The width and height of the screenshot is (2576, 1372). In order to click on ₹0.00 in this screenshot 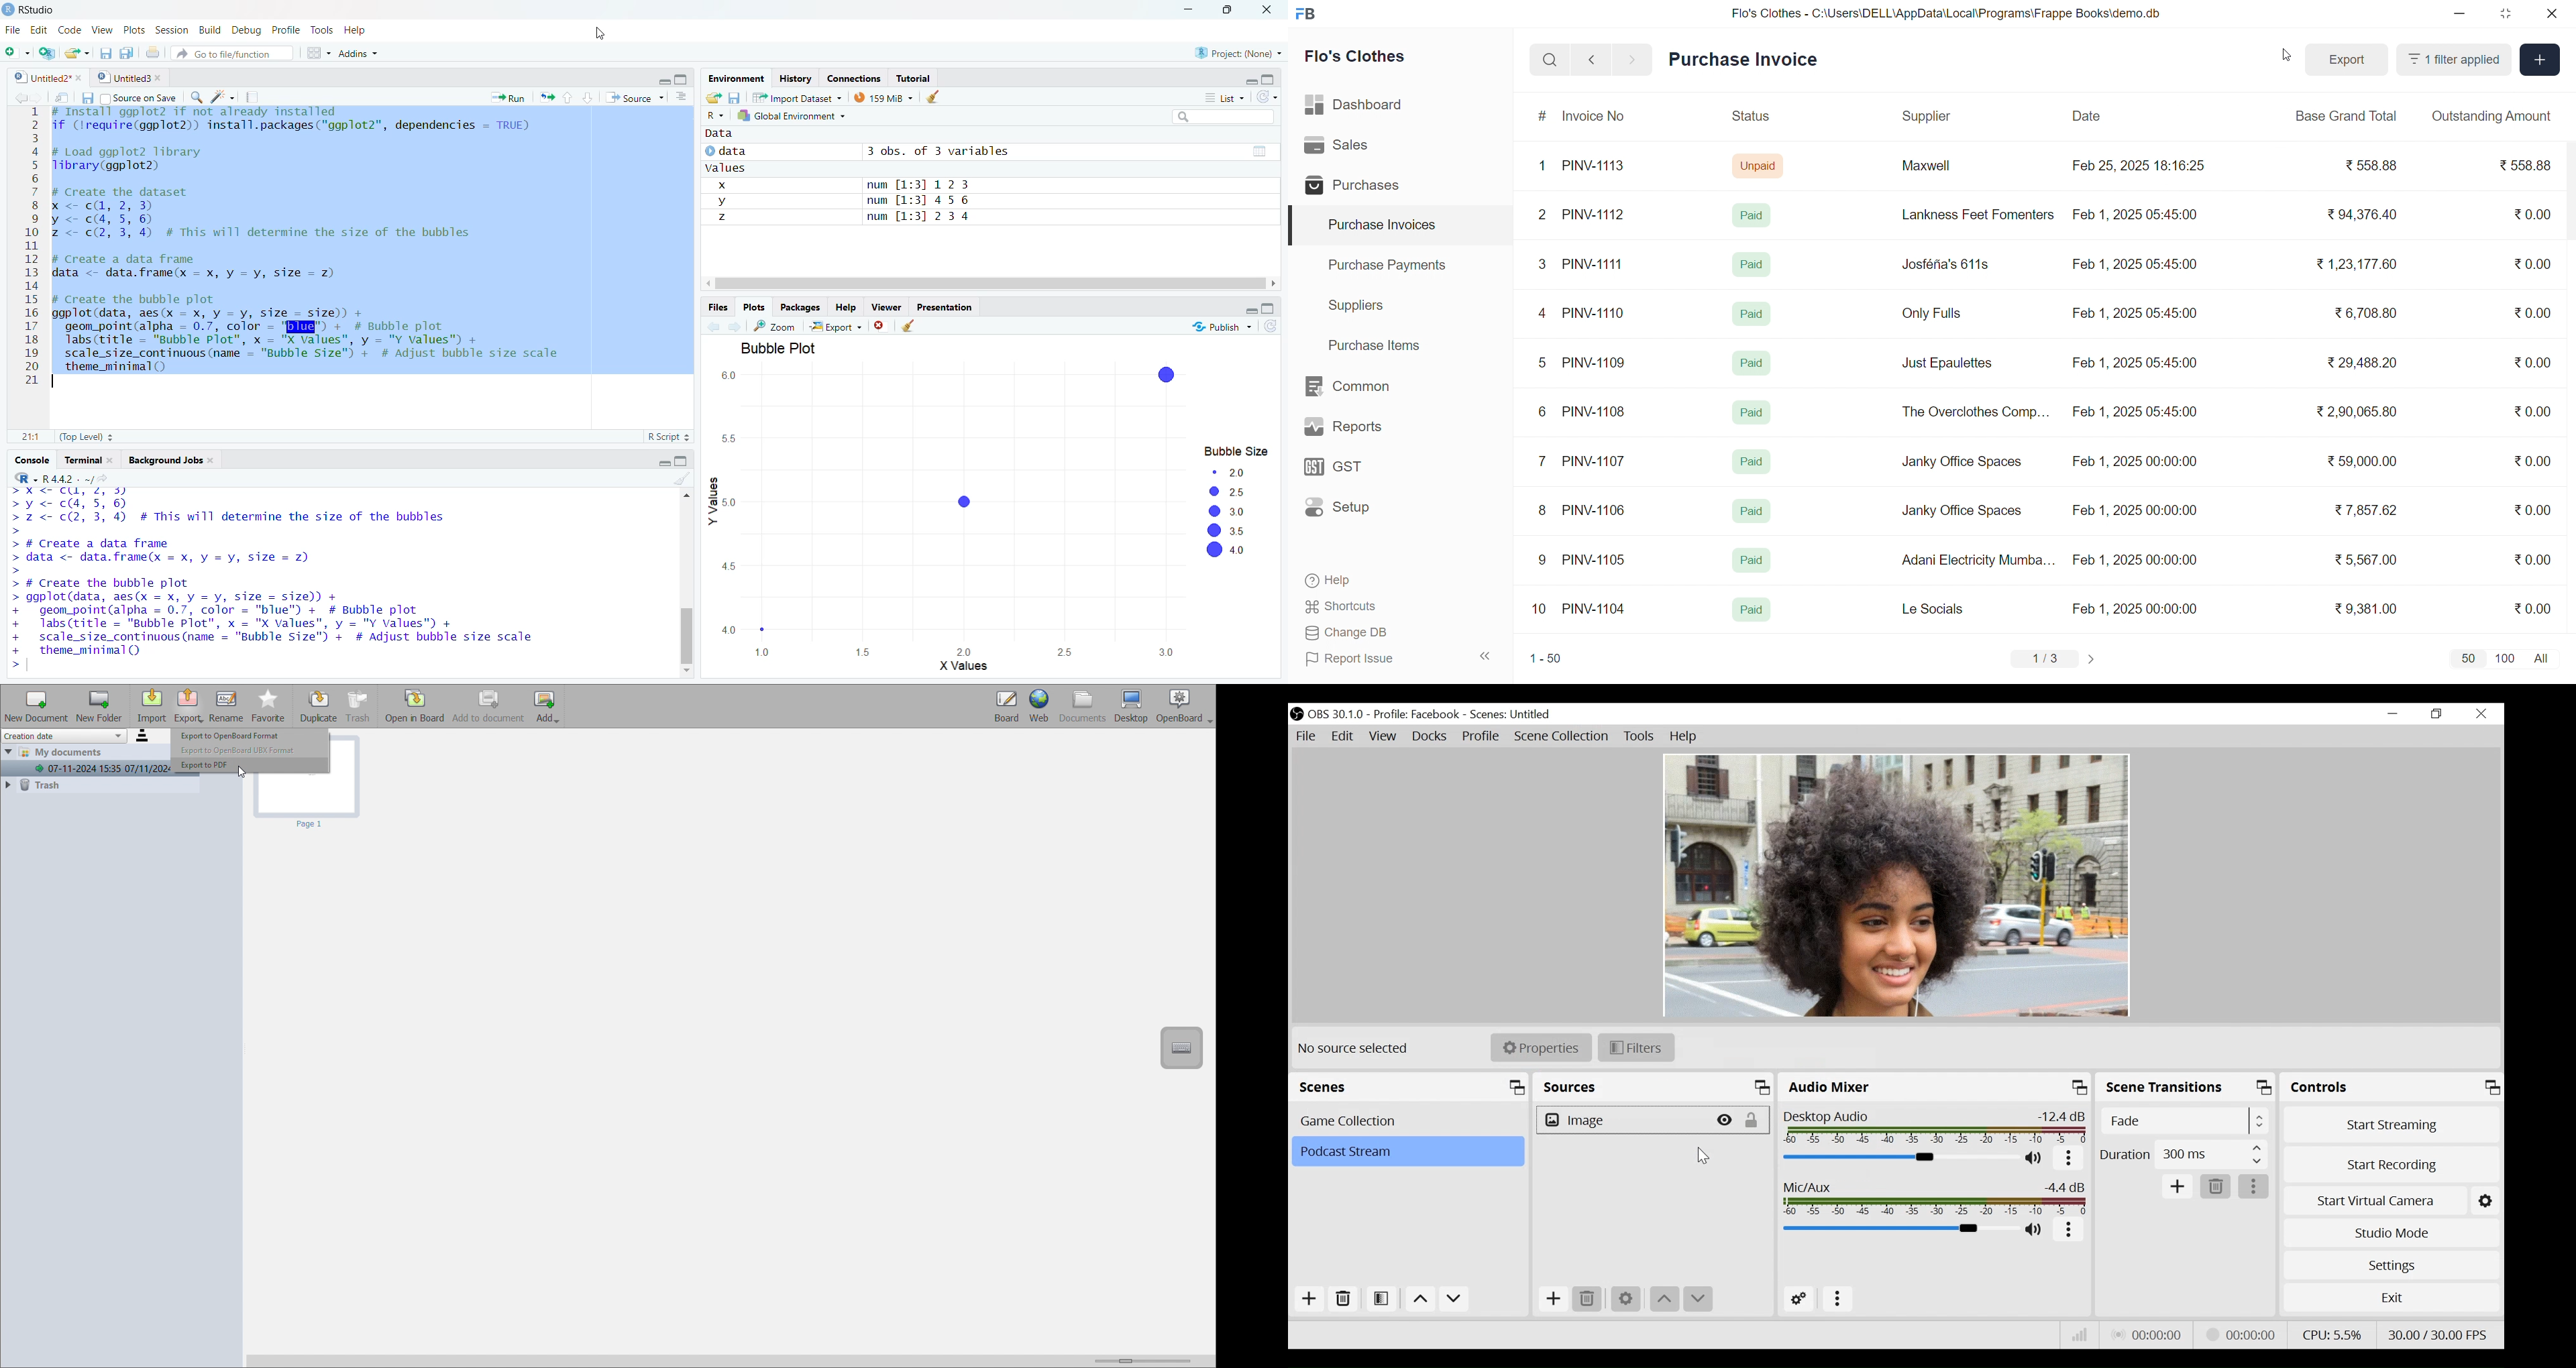, I will do `click(2530, 215)`.